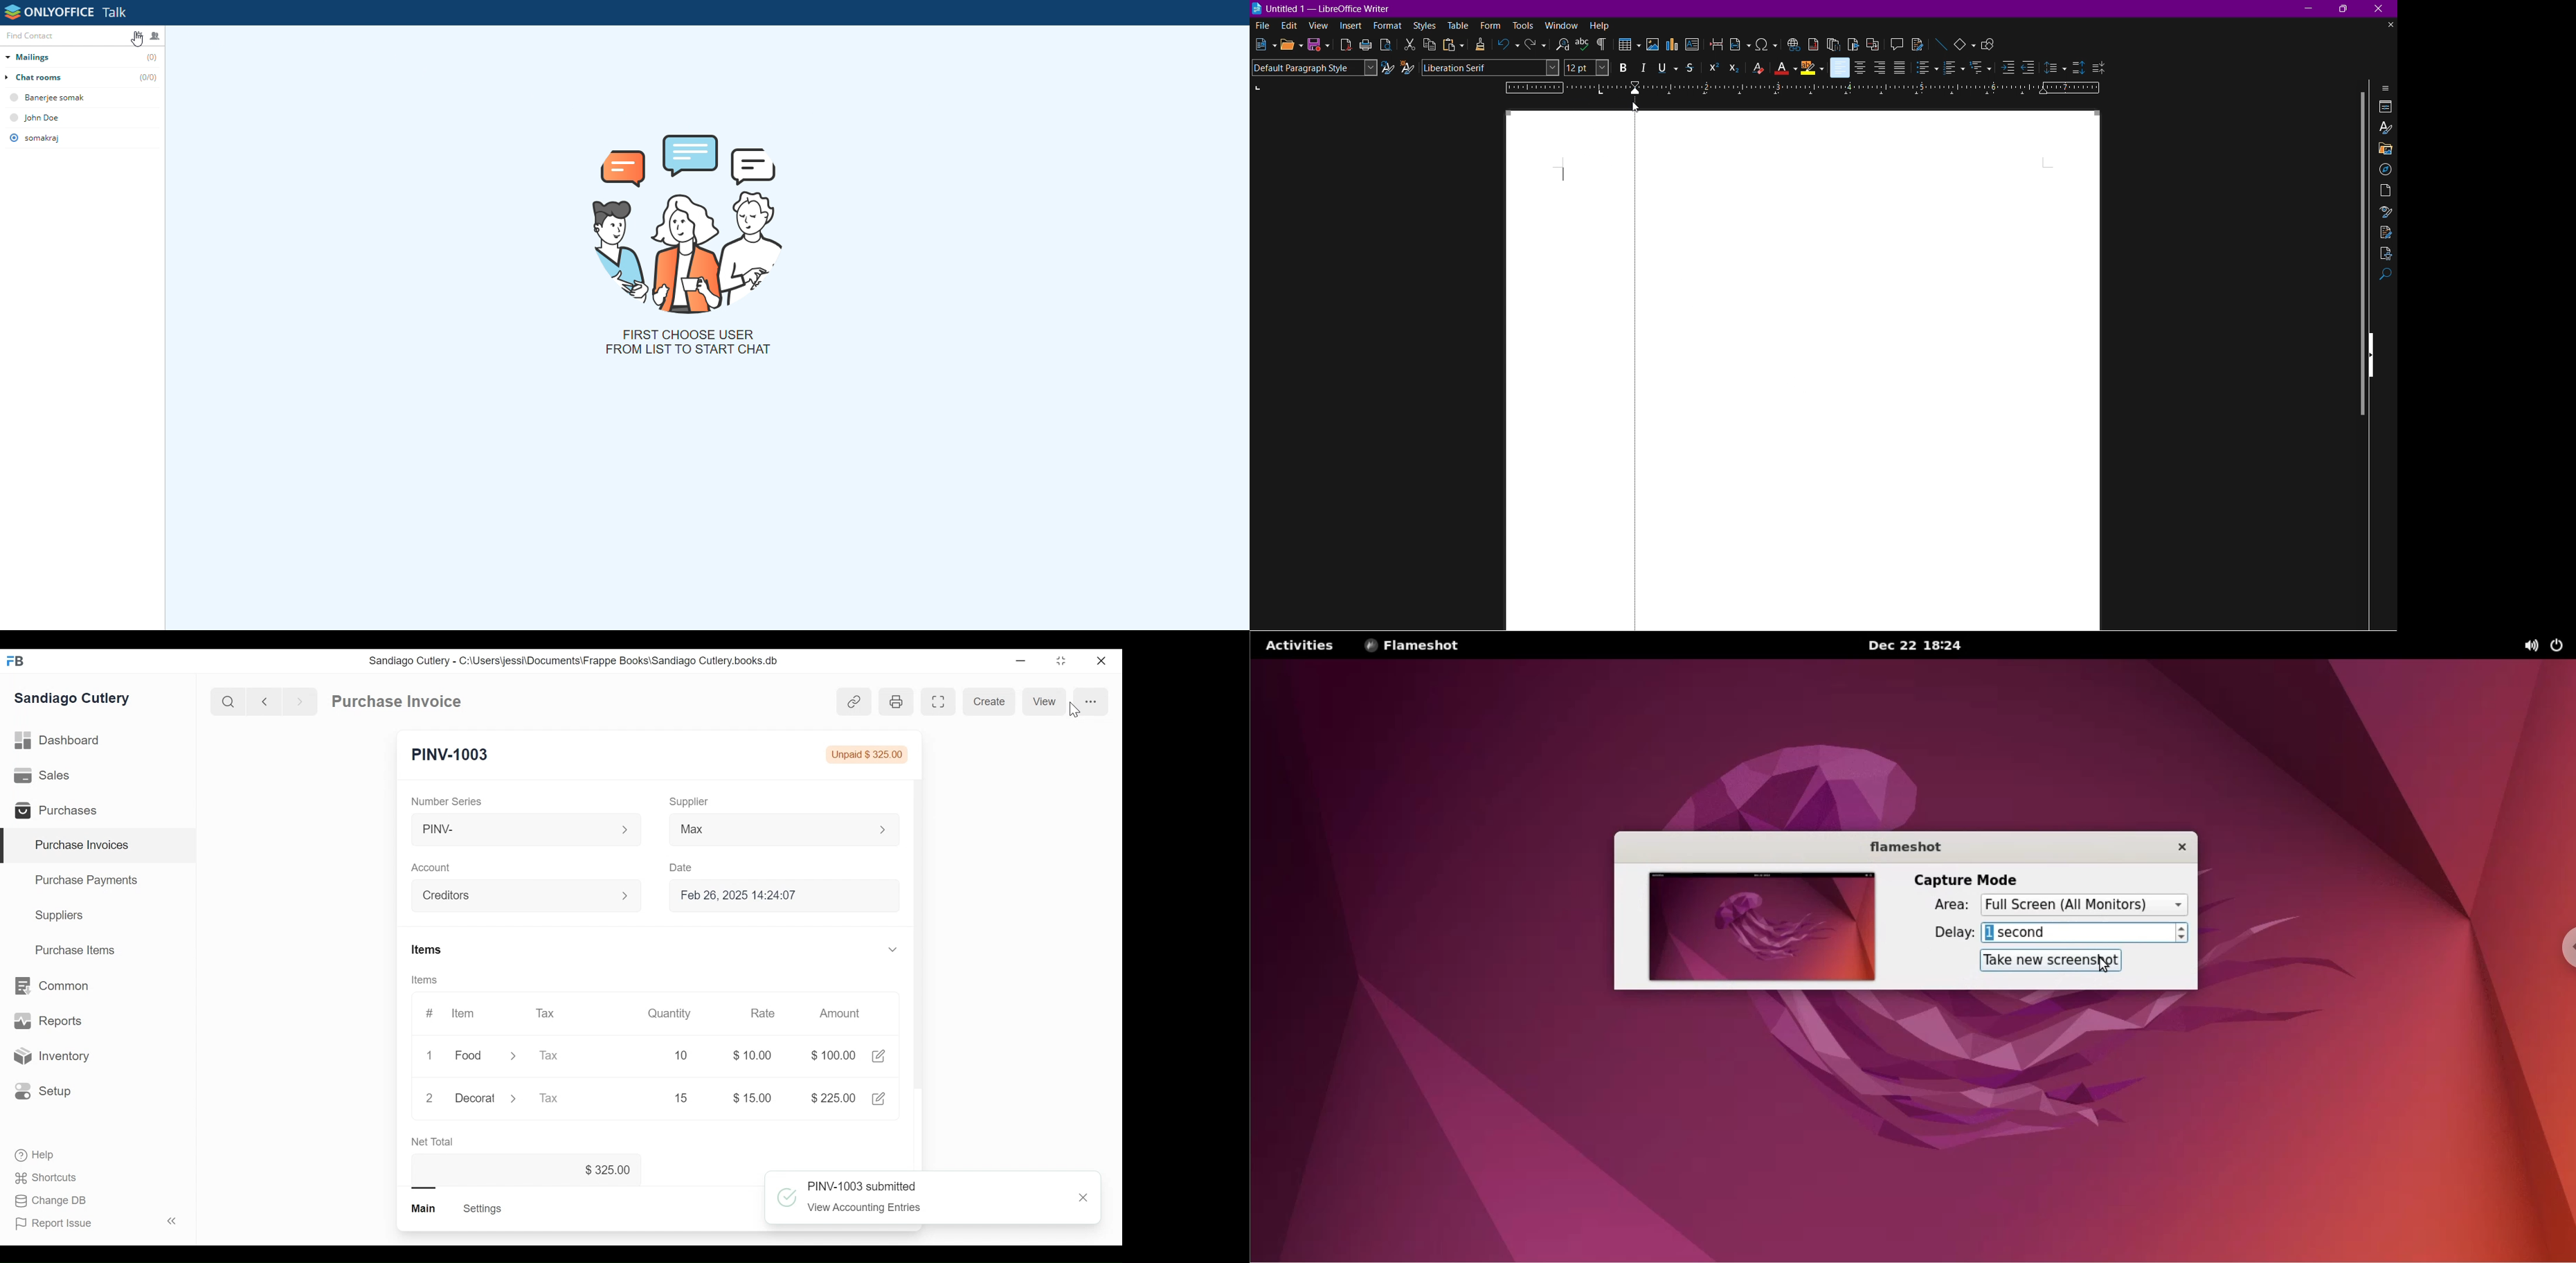 Image resolution: width=2576 pixels, height=1288 pixels. I want to click on Insert new page, so click(1740, 45).